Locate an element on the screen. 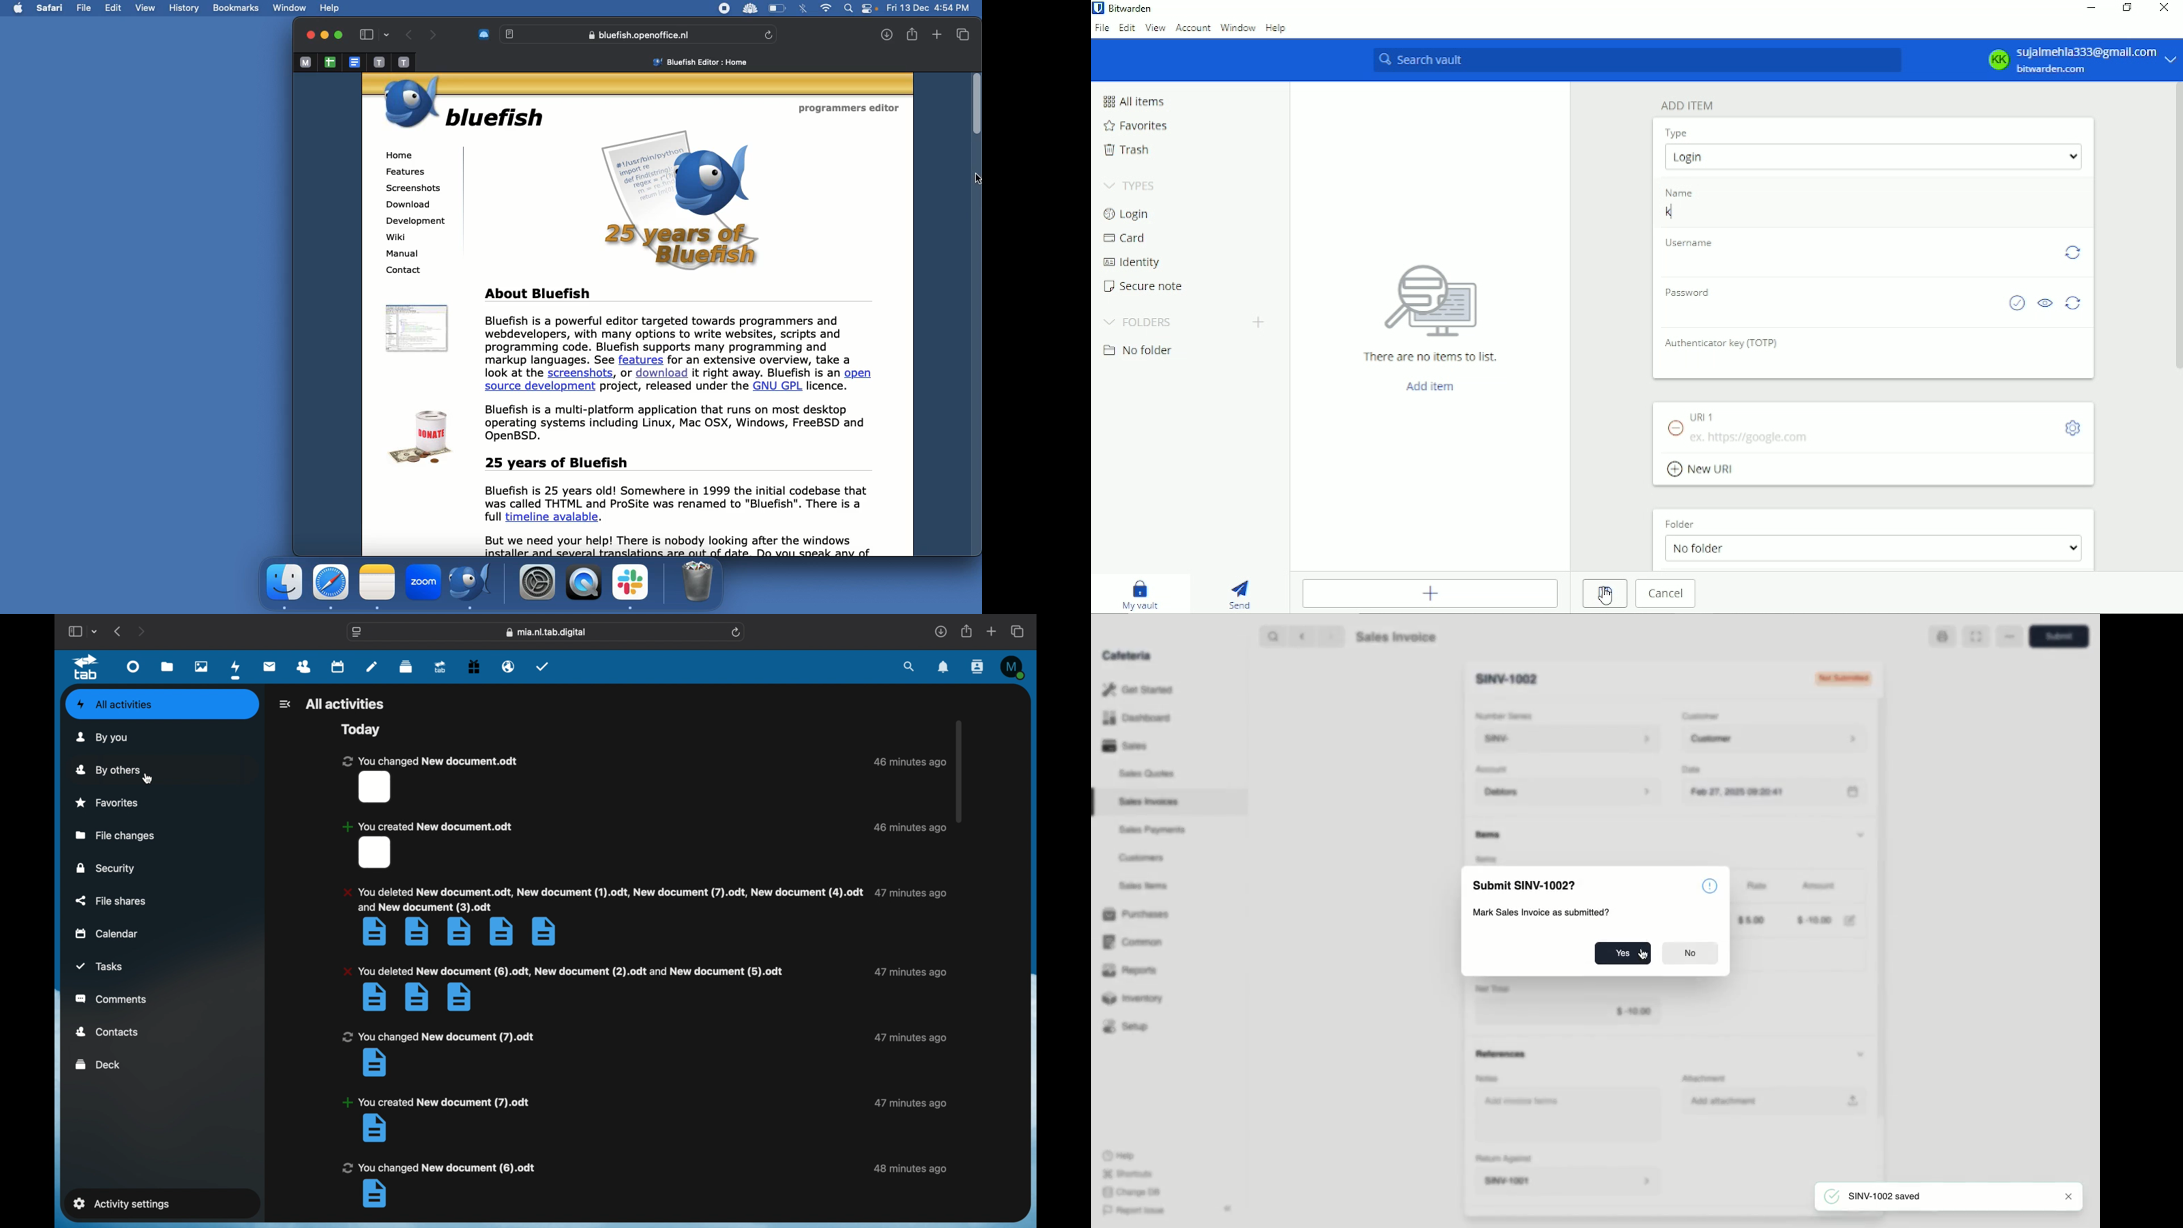 The width and height of the screenshot is (2184, 1232). folder is located at coordinates (1682, 524).